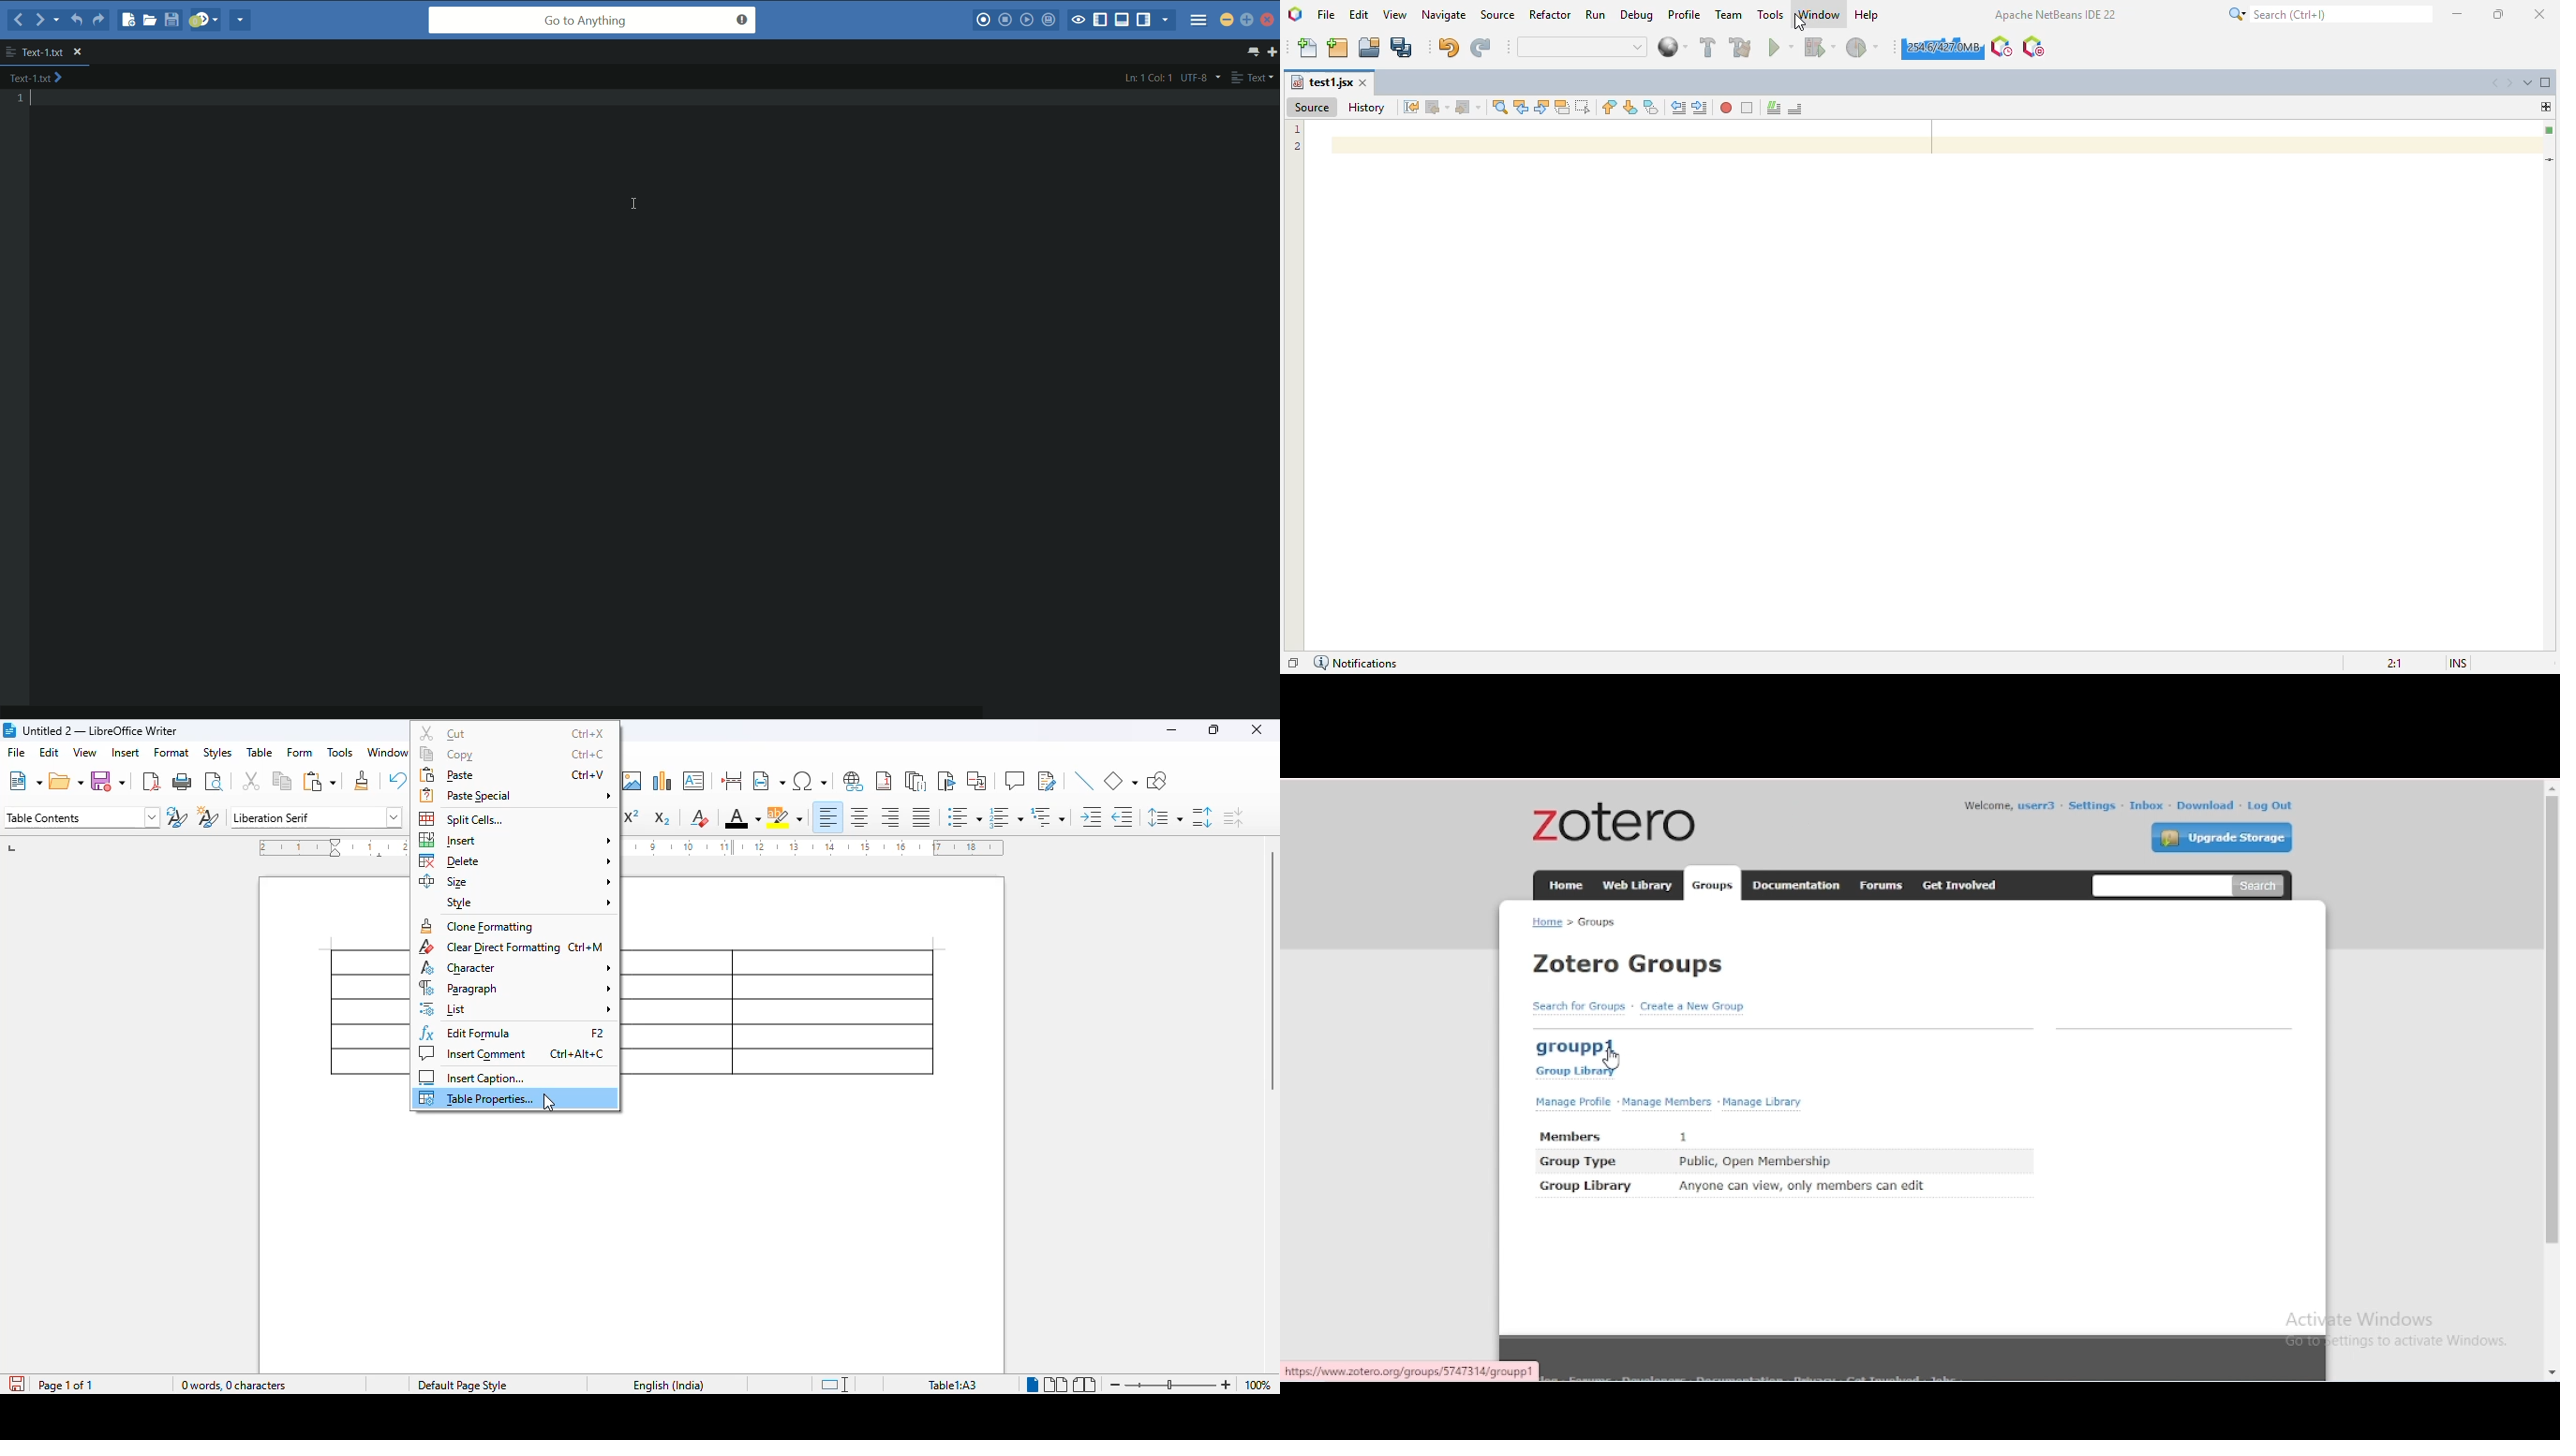 The image size is (2576, 1456). What do you see at coordinates (1085, 1385) in the screenshot?
I see `book view` at bounding box center [1085, 1385].